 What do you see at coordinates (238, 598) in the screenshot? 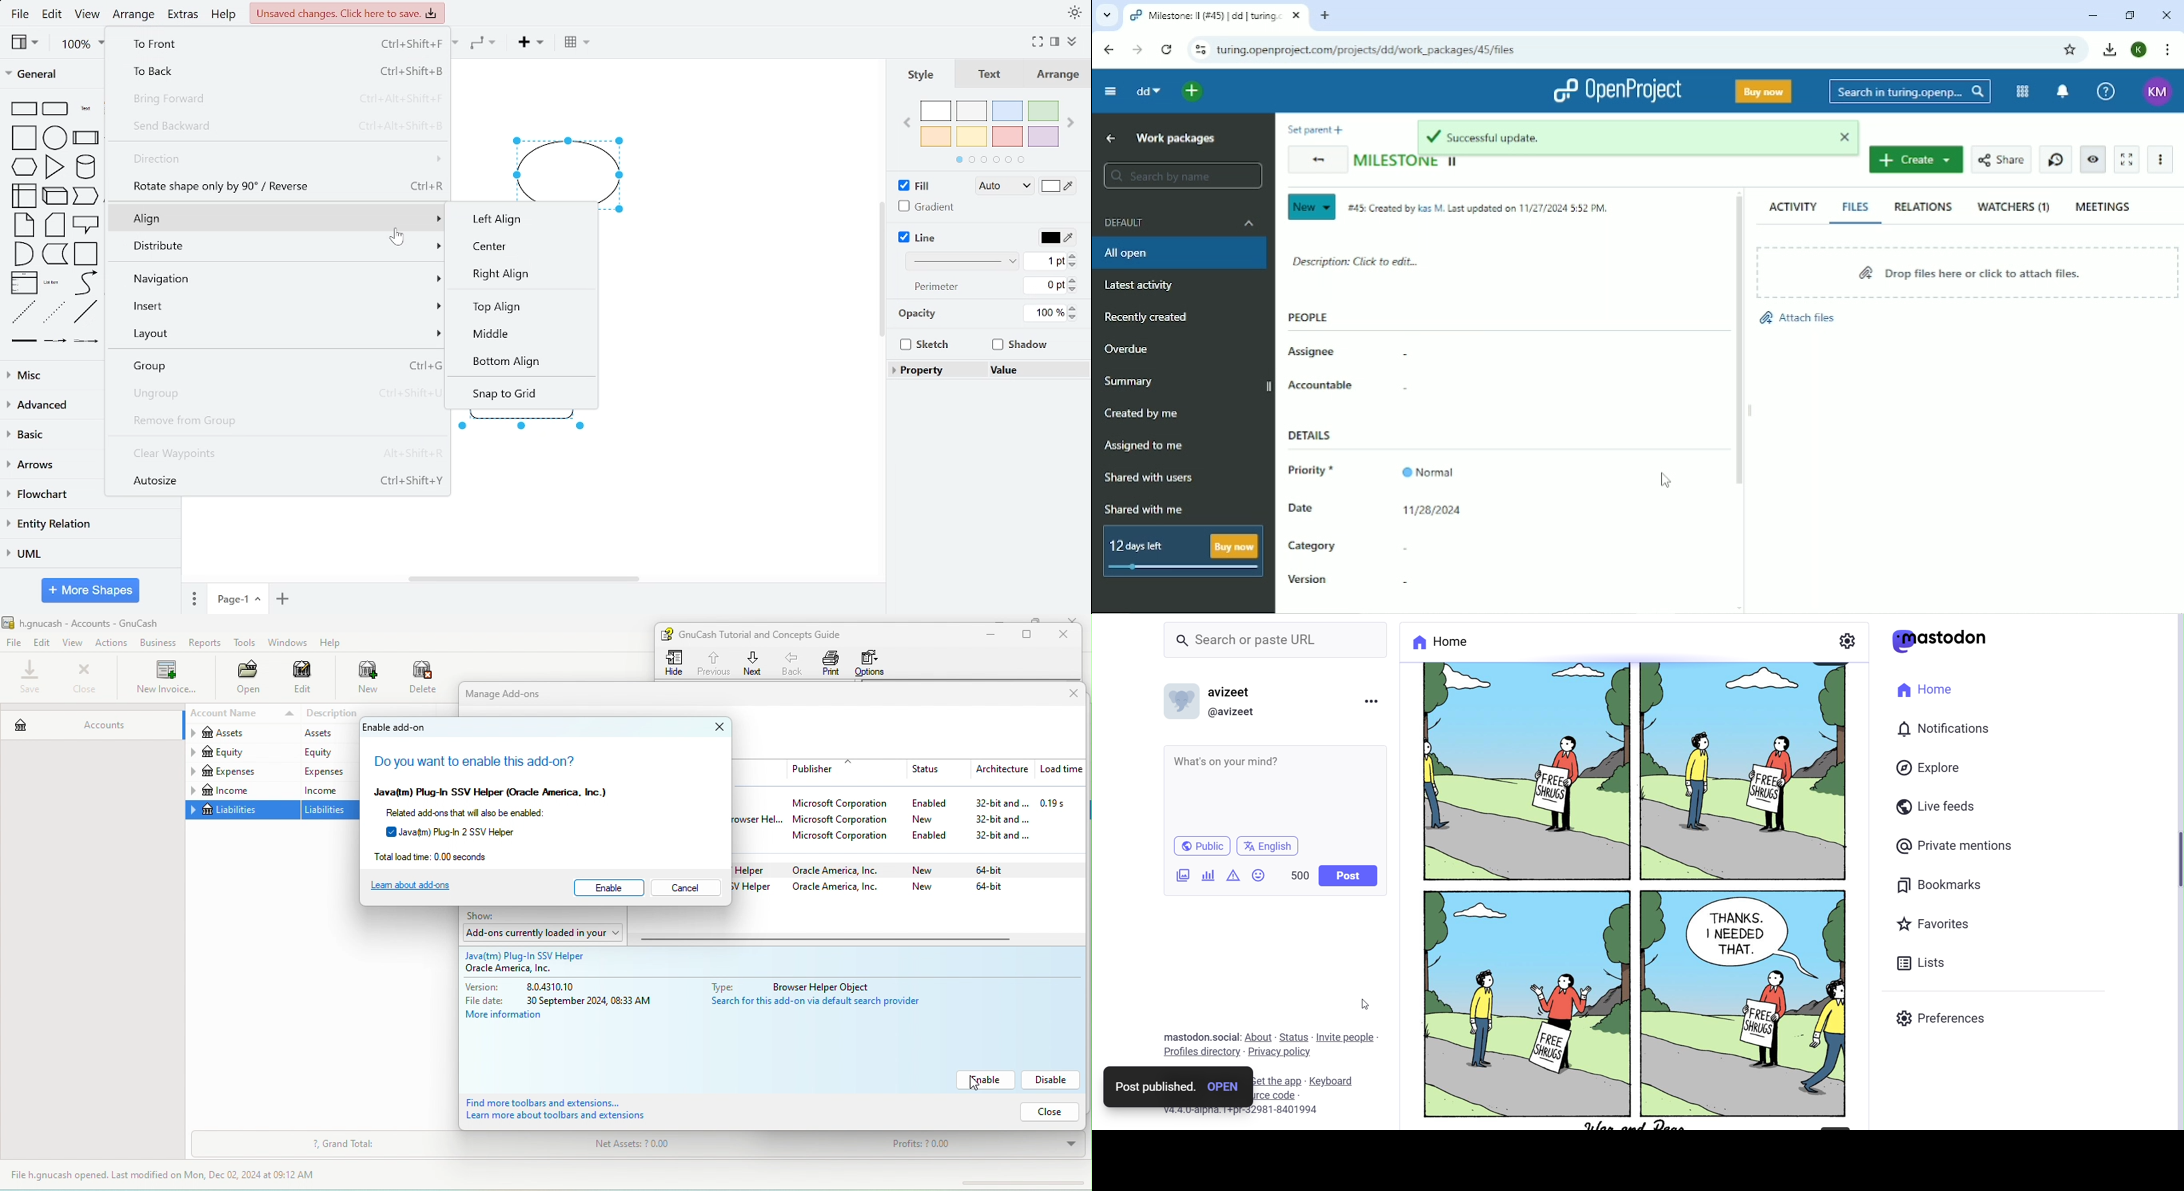
I see `Page-1` at bounding box center [238, 598].